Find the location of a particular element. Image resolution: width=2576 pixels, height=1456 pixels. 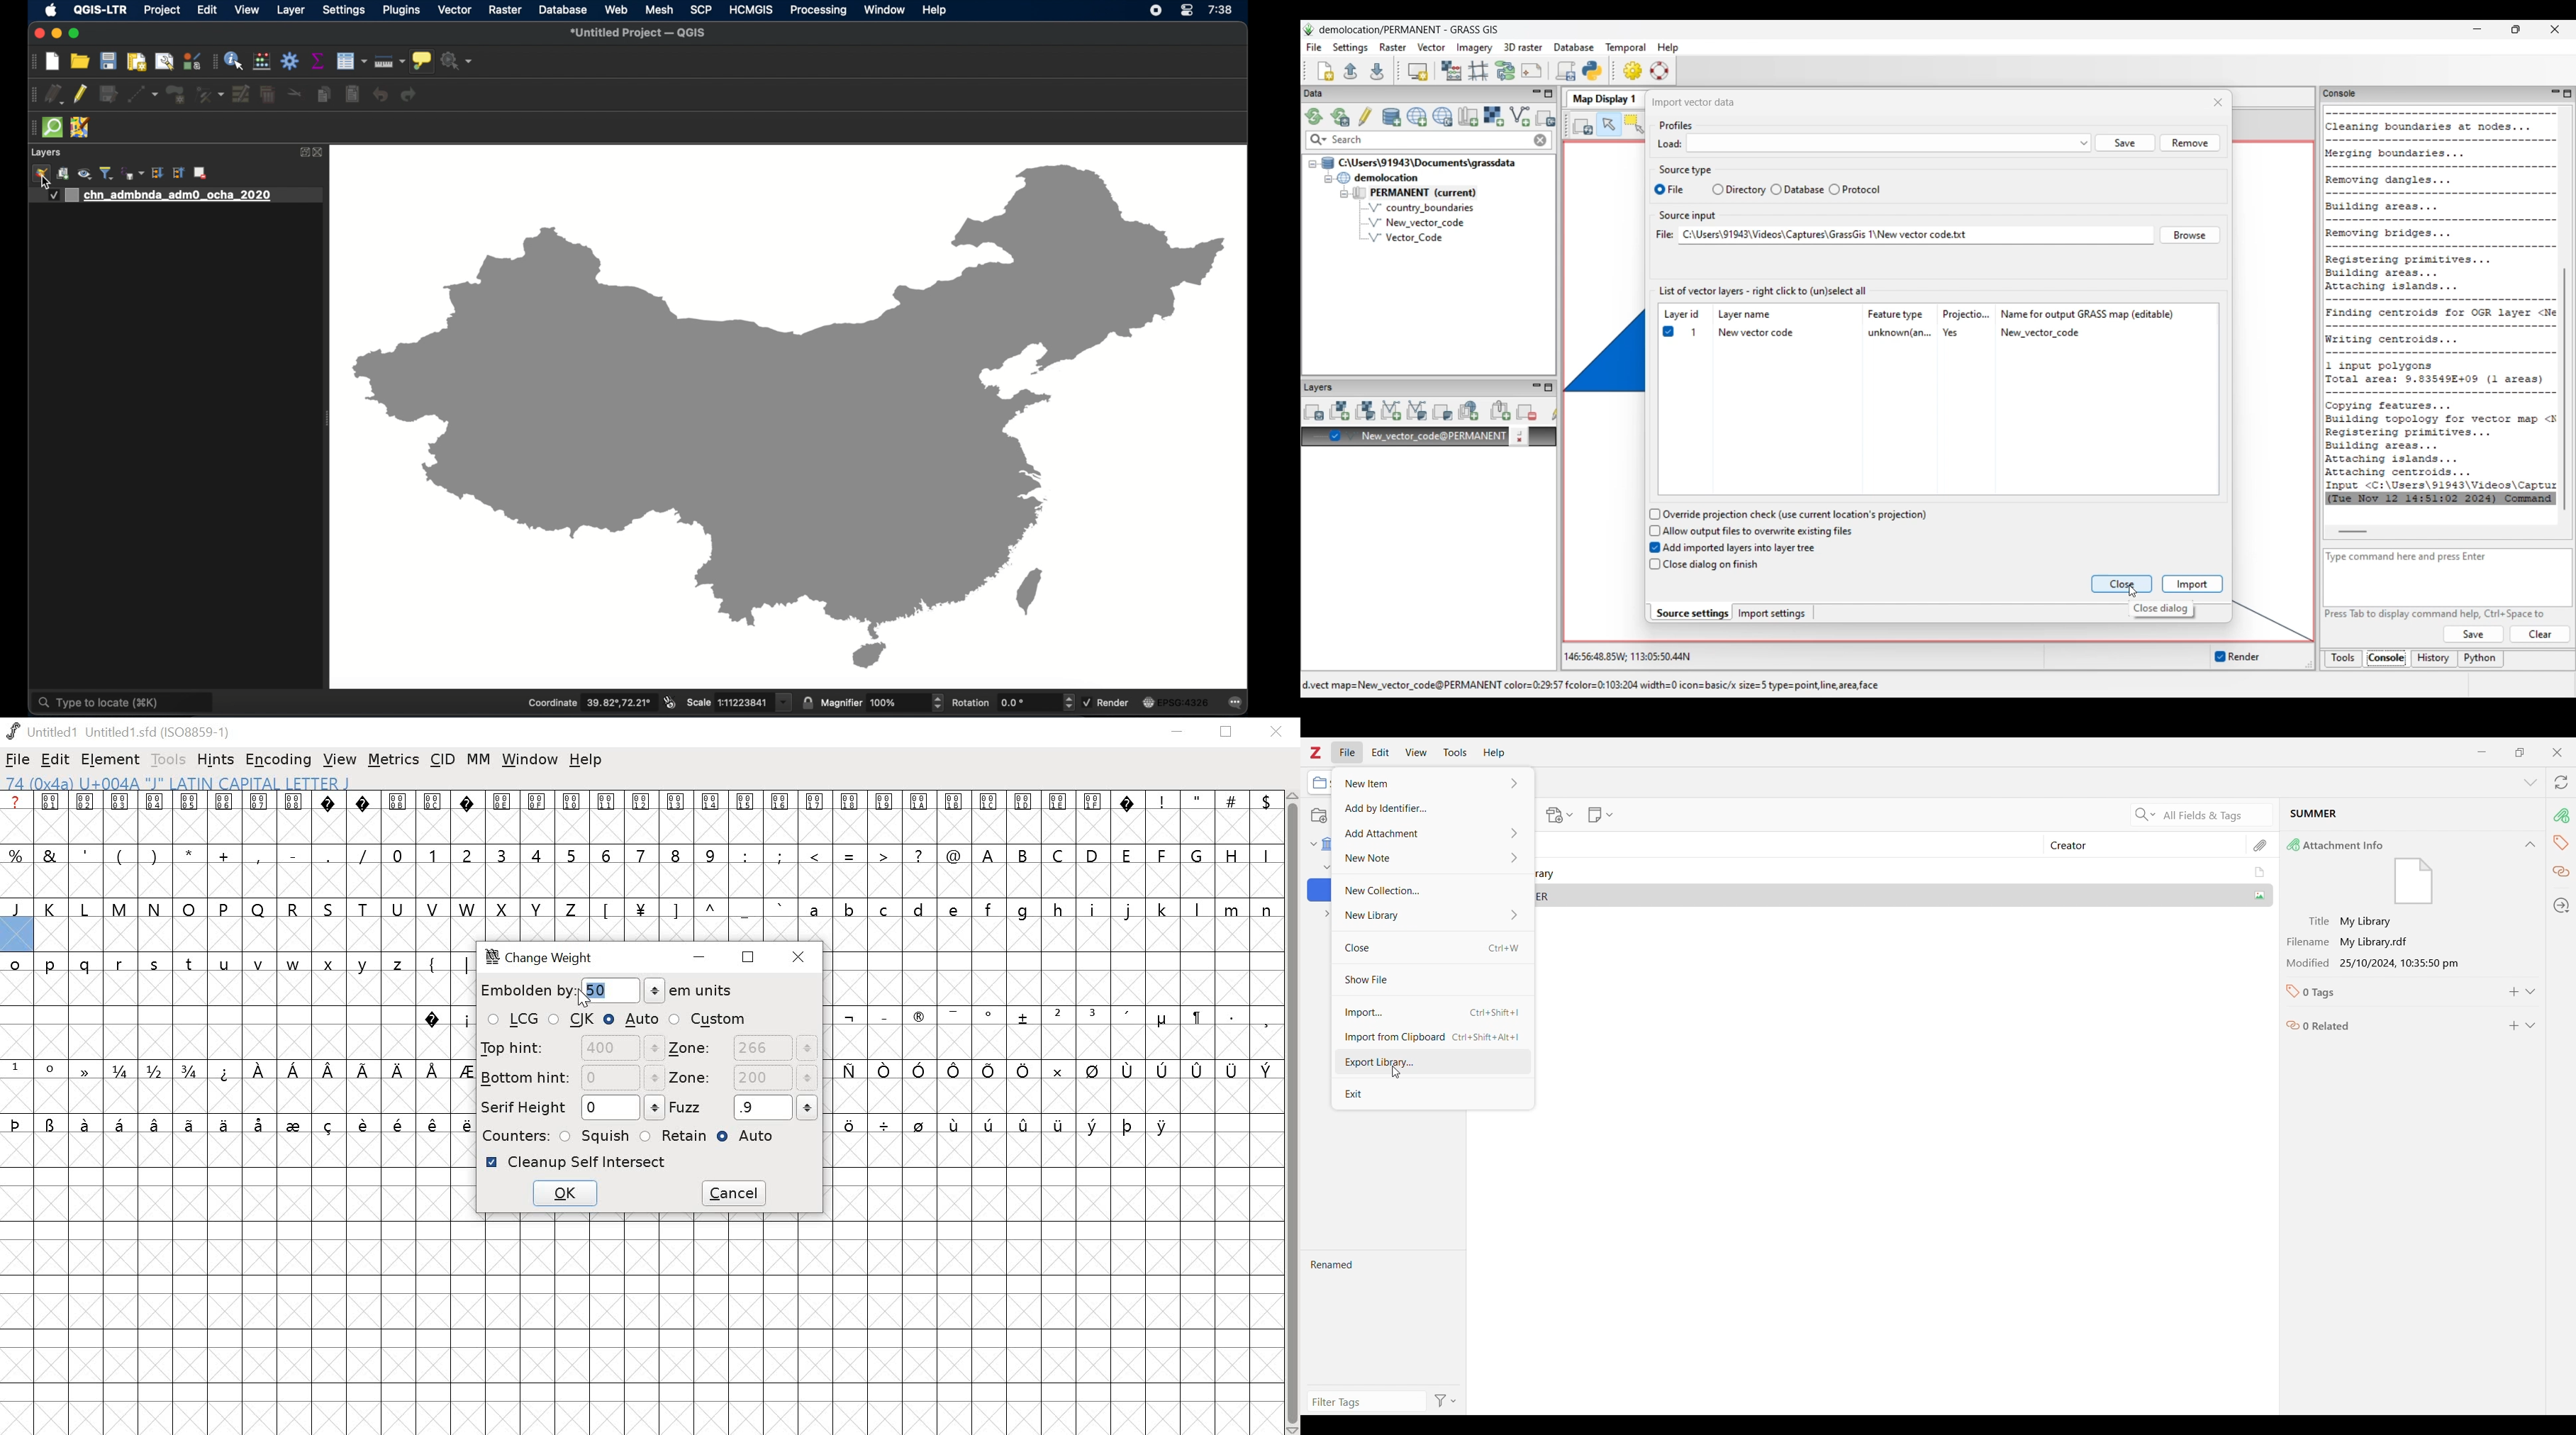

CUSTOM is located at coordinates (708, 1019).